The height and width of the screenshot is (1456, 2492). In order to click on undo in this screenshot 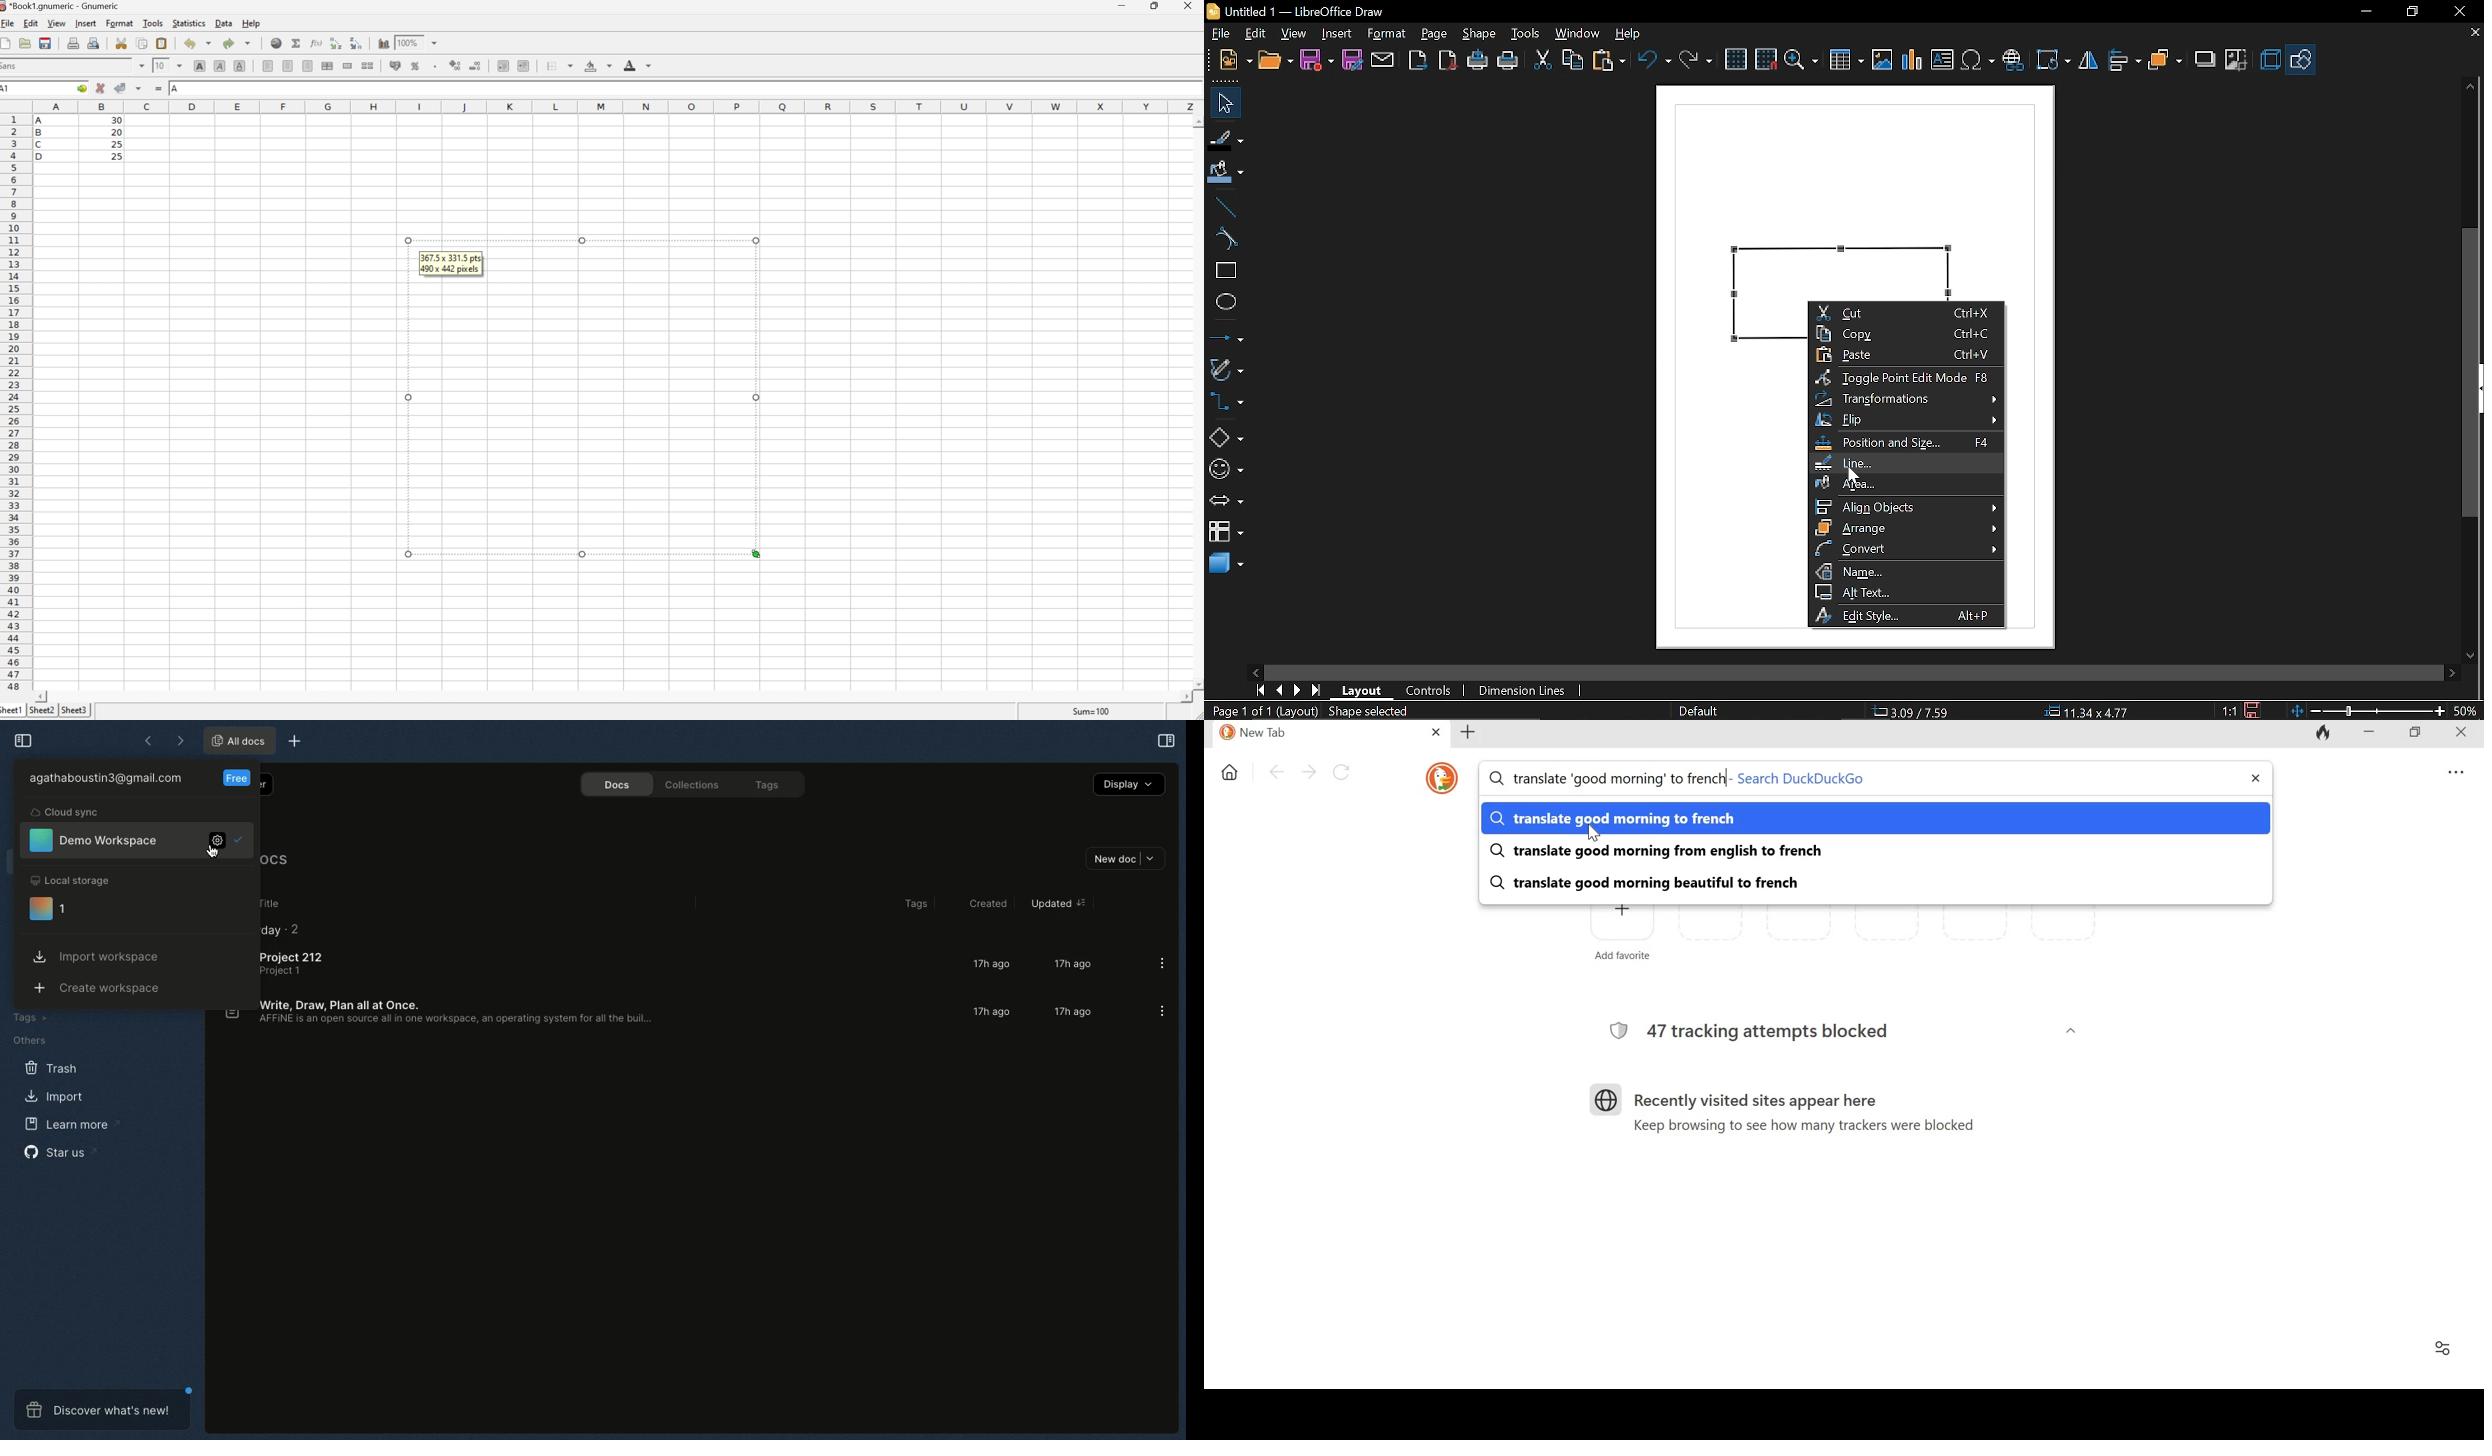, I will do `click(1655, 63)`.